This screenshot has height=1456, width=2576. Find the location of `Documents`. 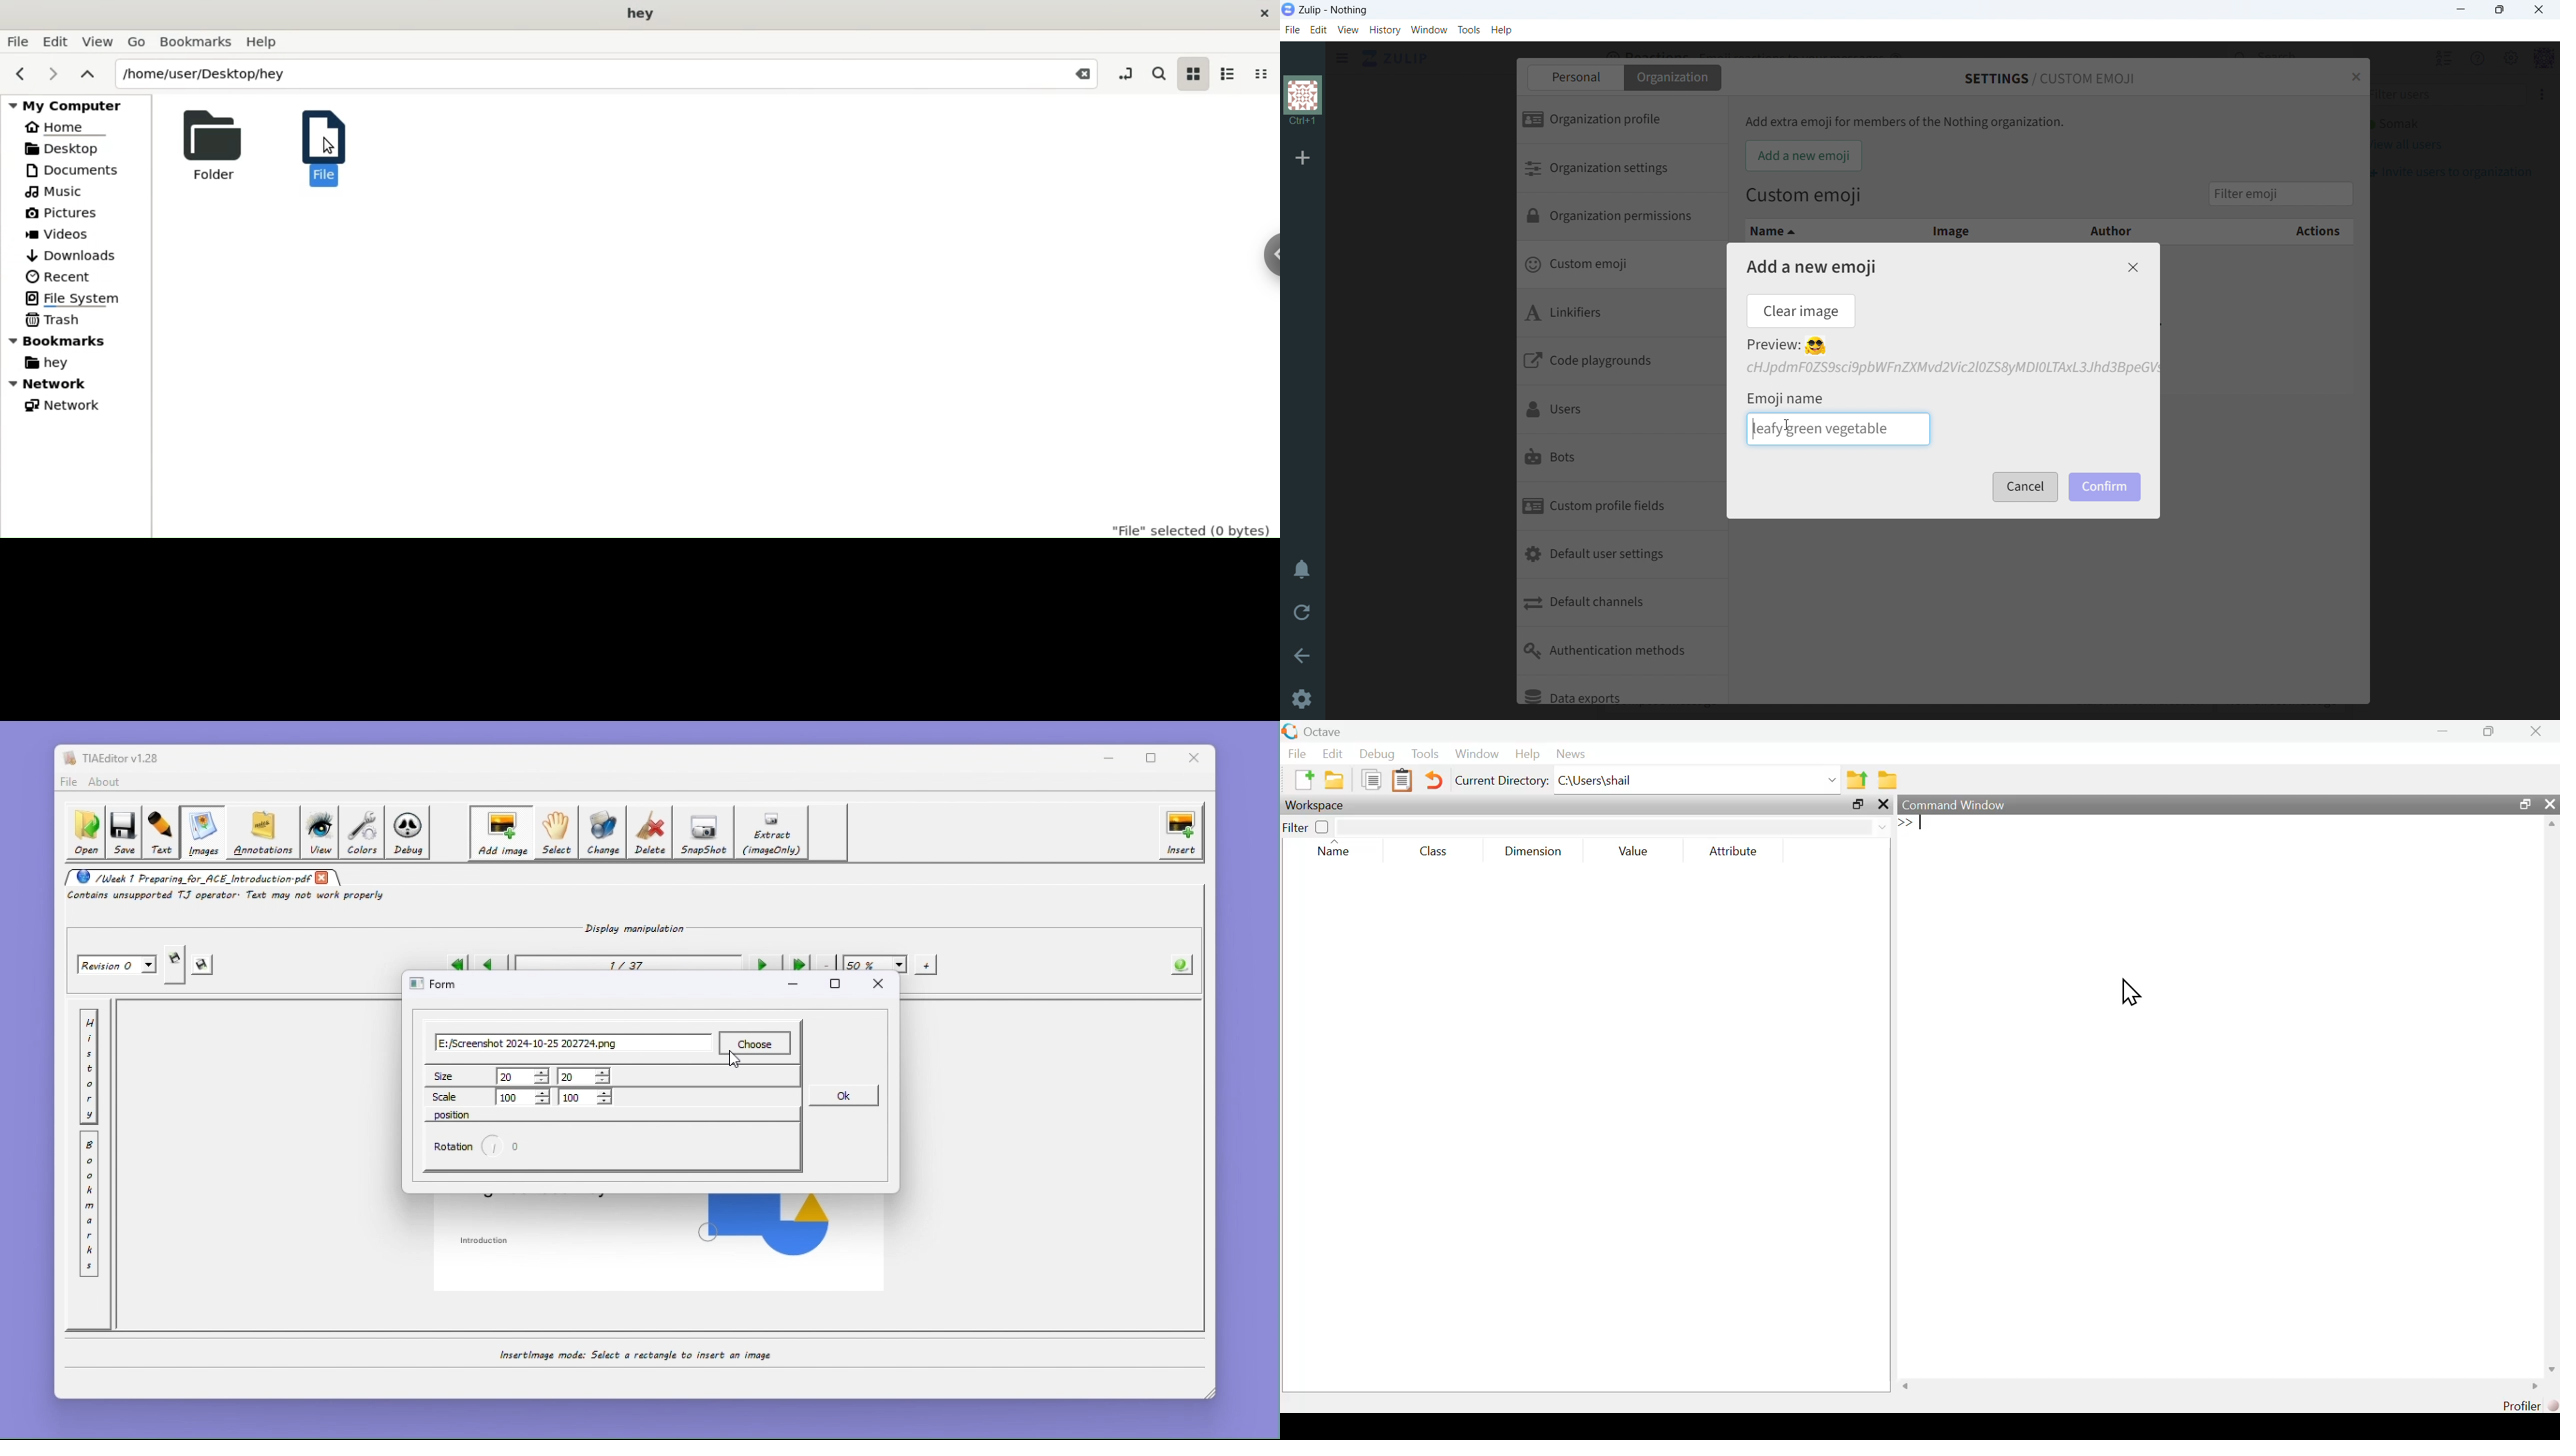

Documents is located at coordinates (69, 171).